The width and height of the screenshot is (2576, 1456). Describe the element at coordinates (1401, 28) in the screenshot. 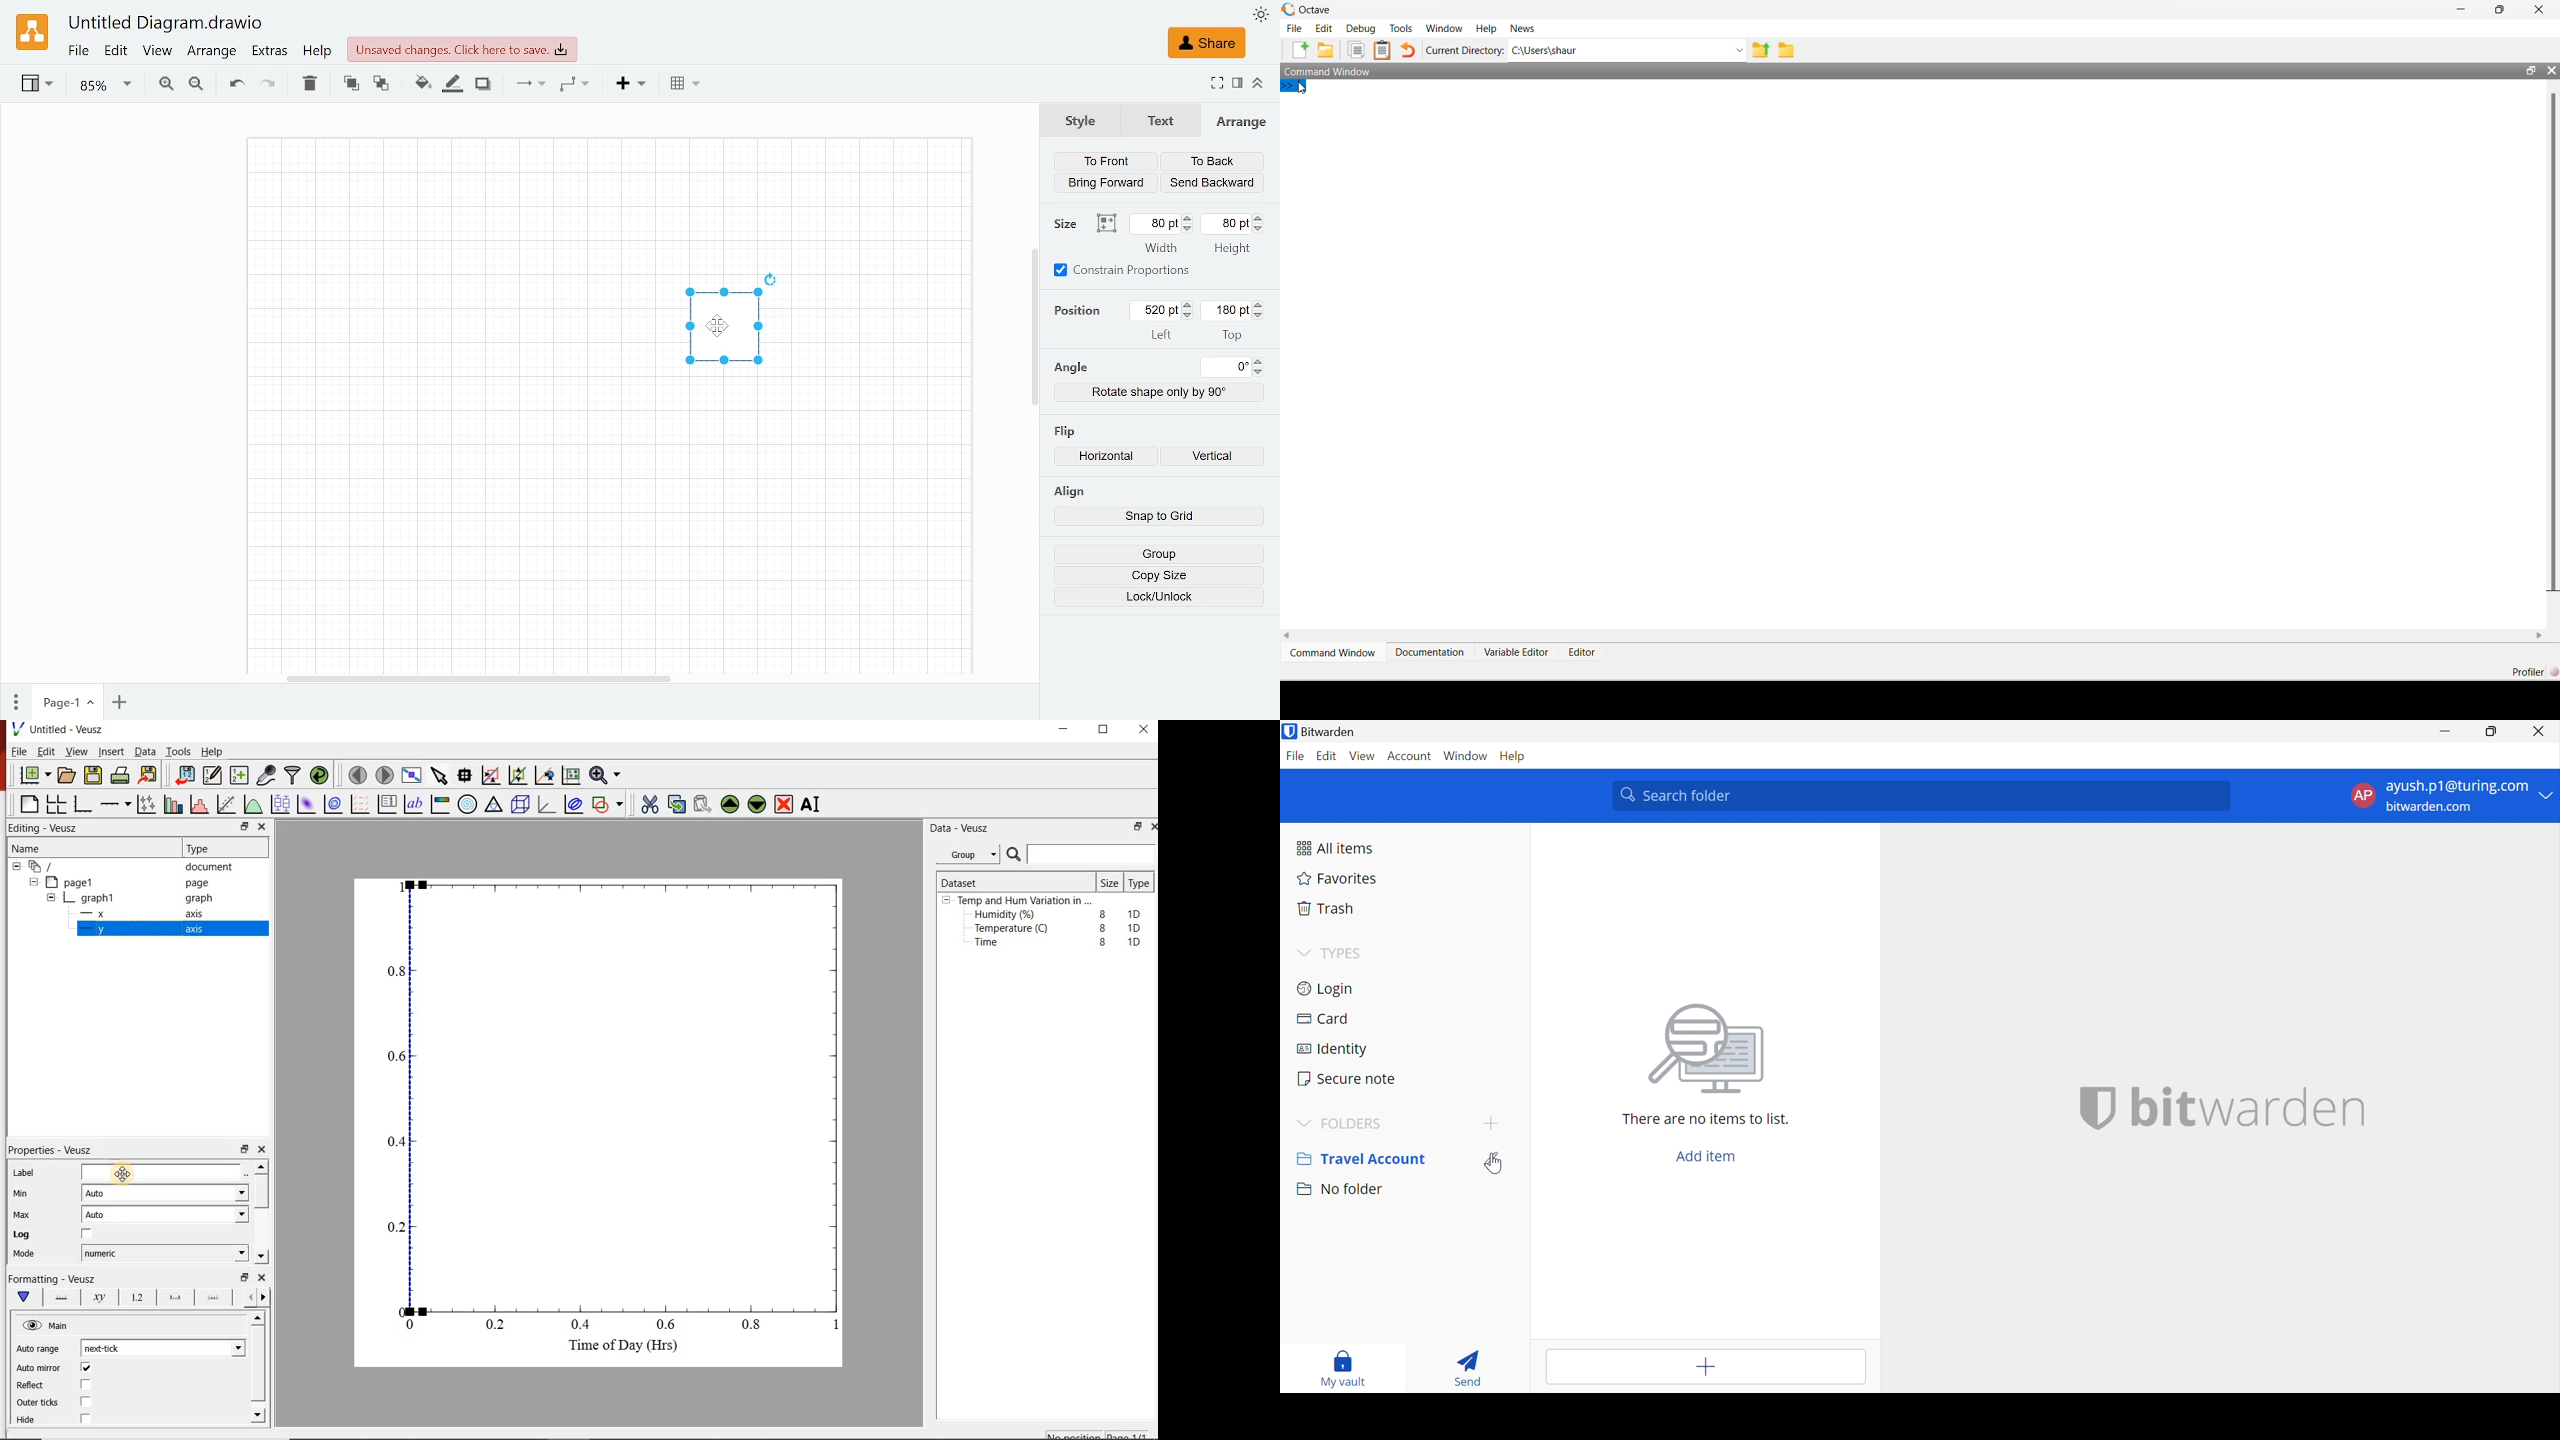

I see `Tools` at that location.